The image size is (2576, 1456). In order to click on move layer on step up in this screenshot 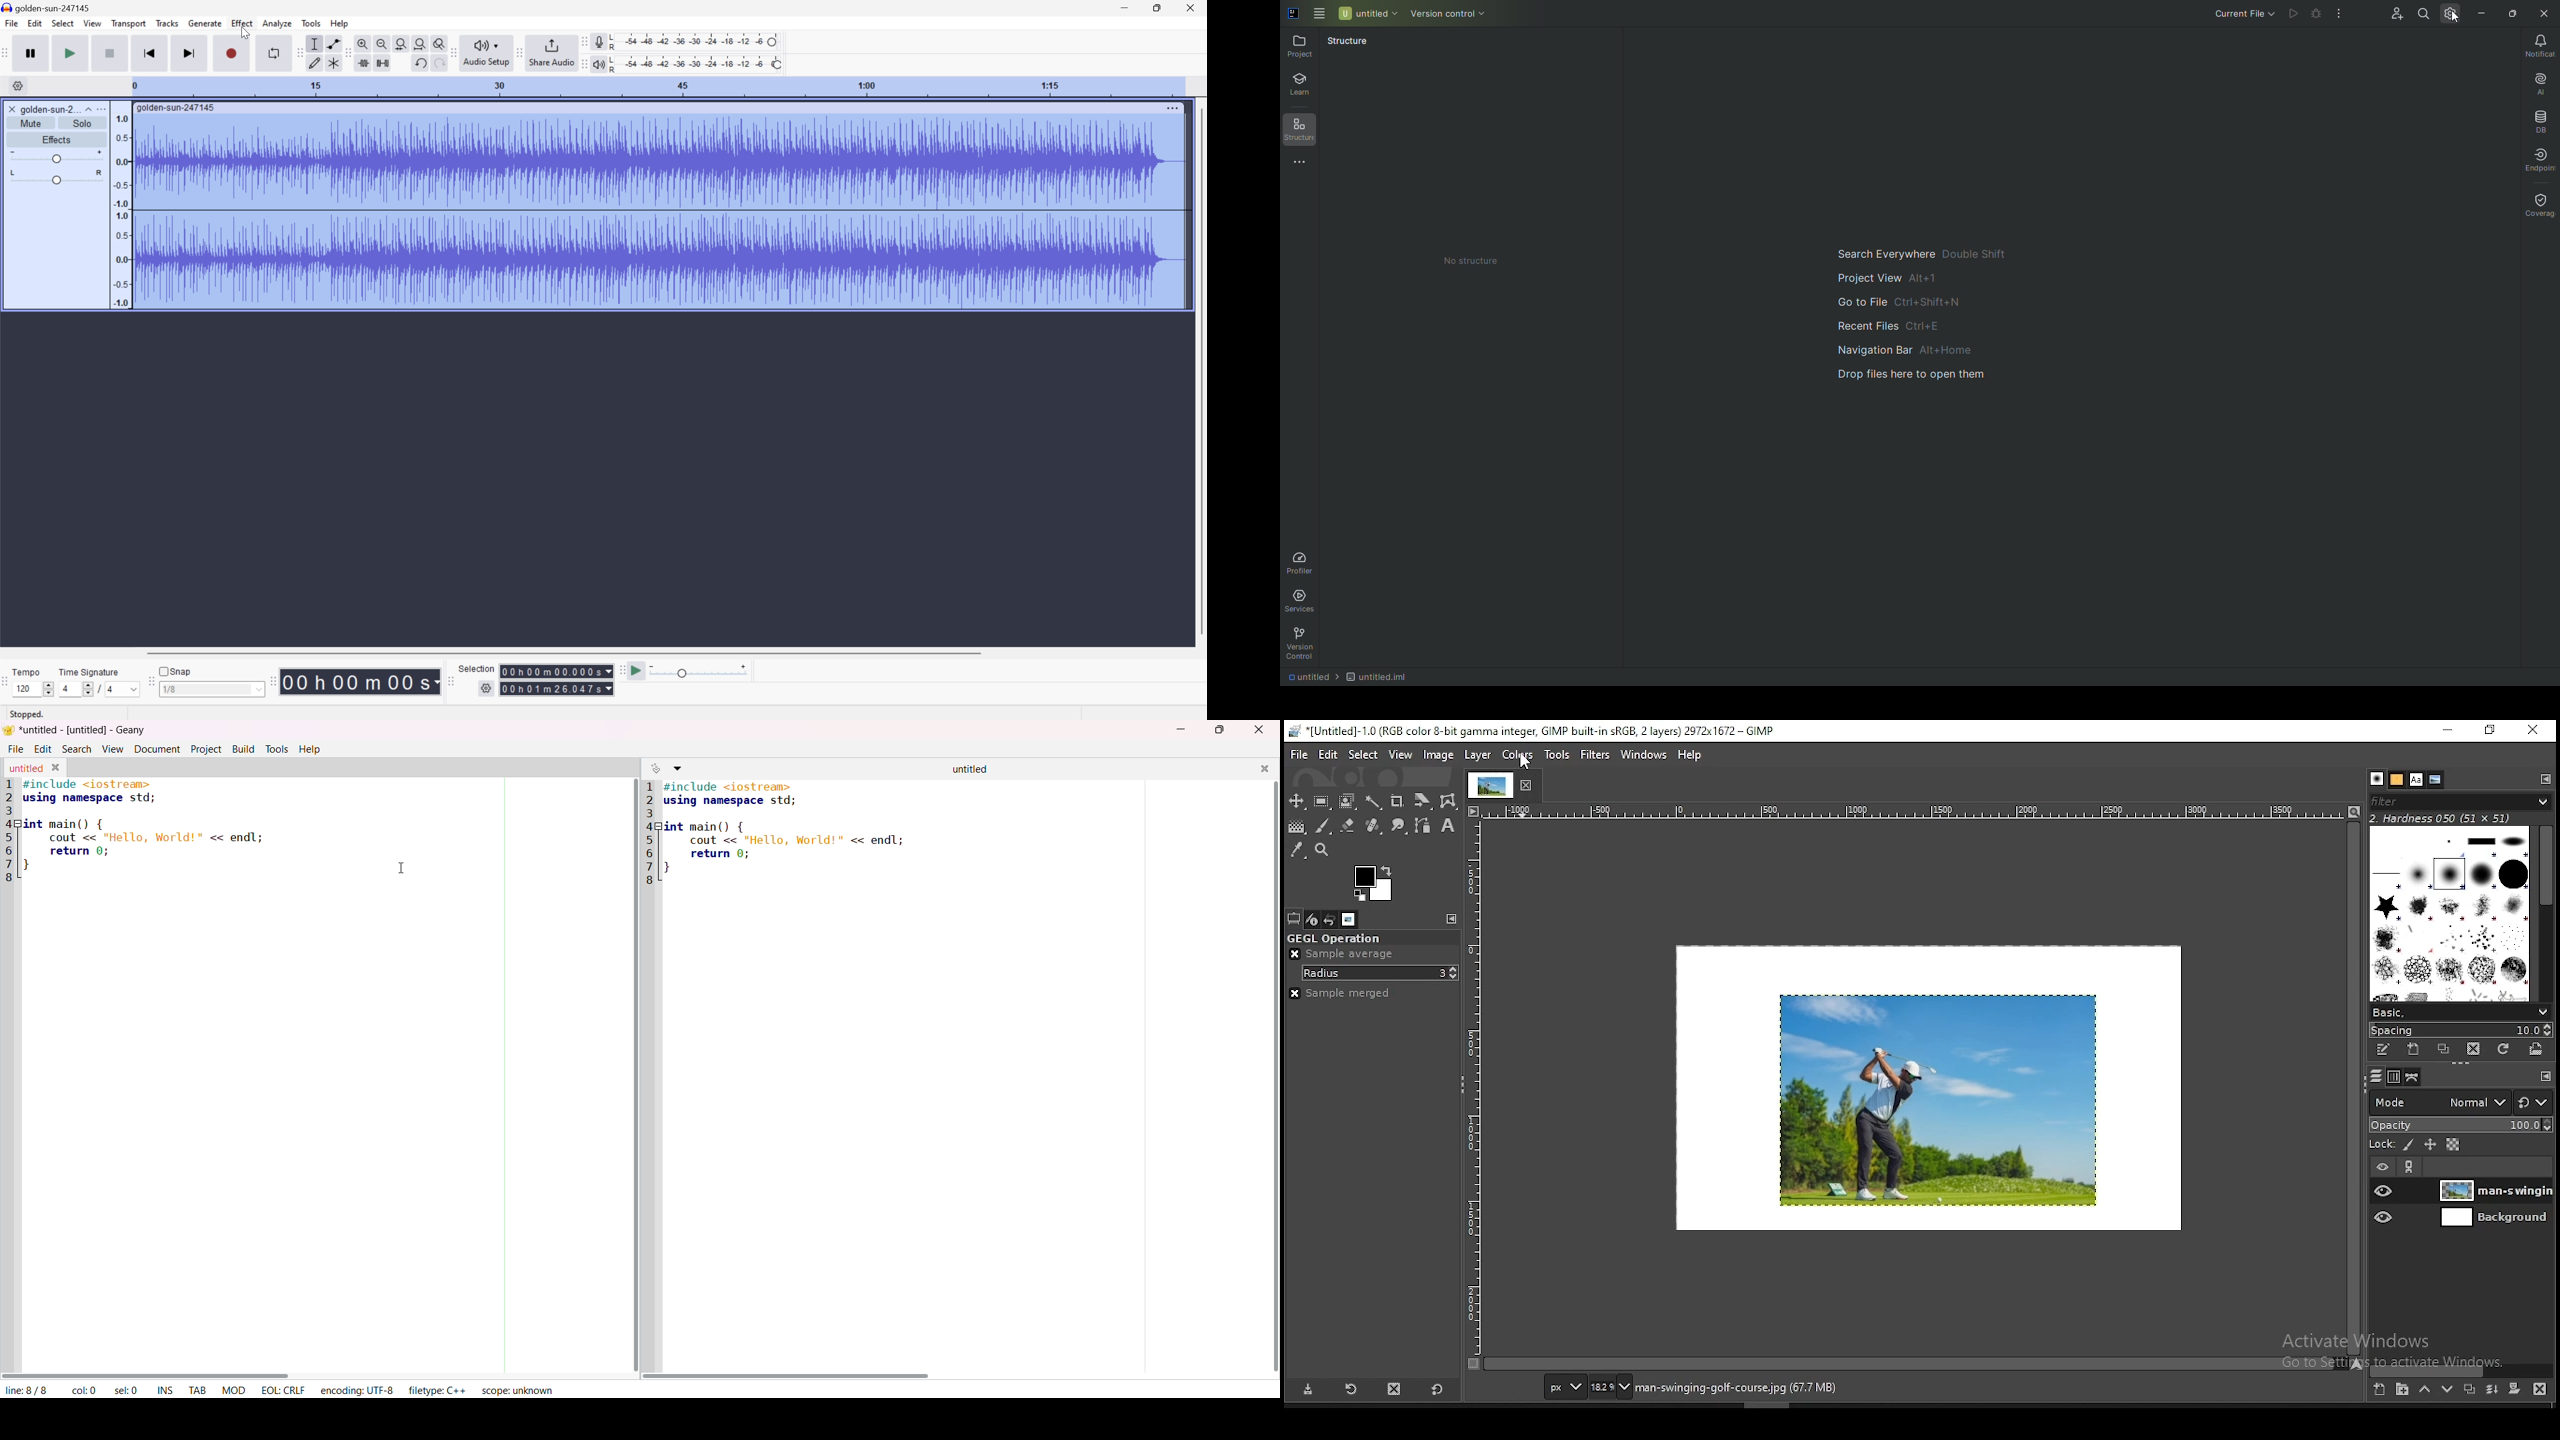, I will do `click(2426, 1390)`.